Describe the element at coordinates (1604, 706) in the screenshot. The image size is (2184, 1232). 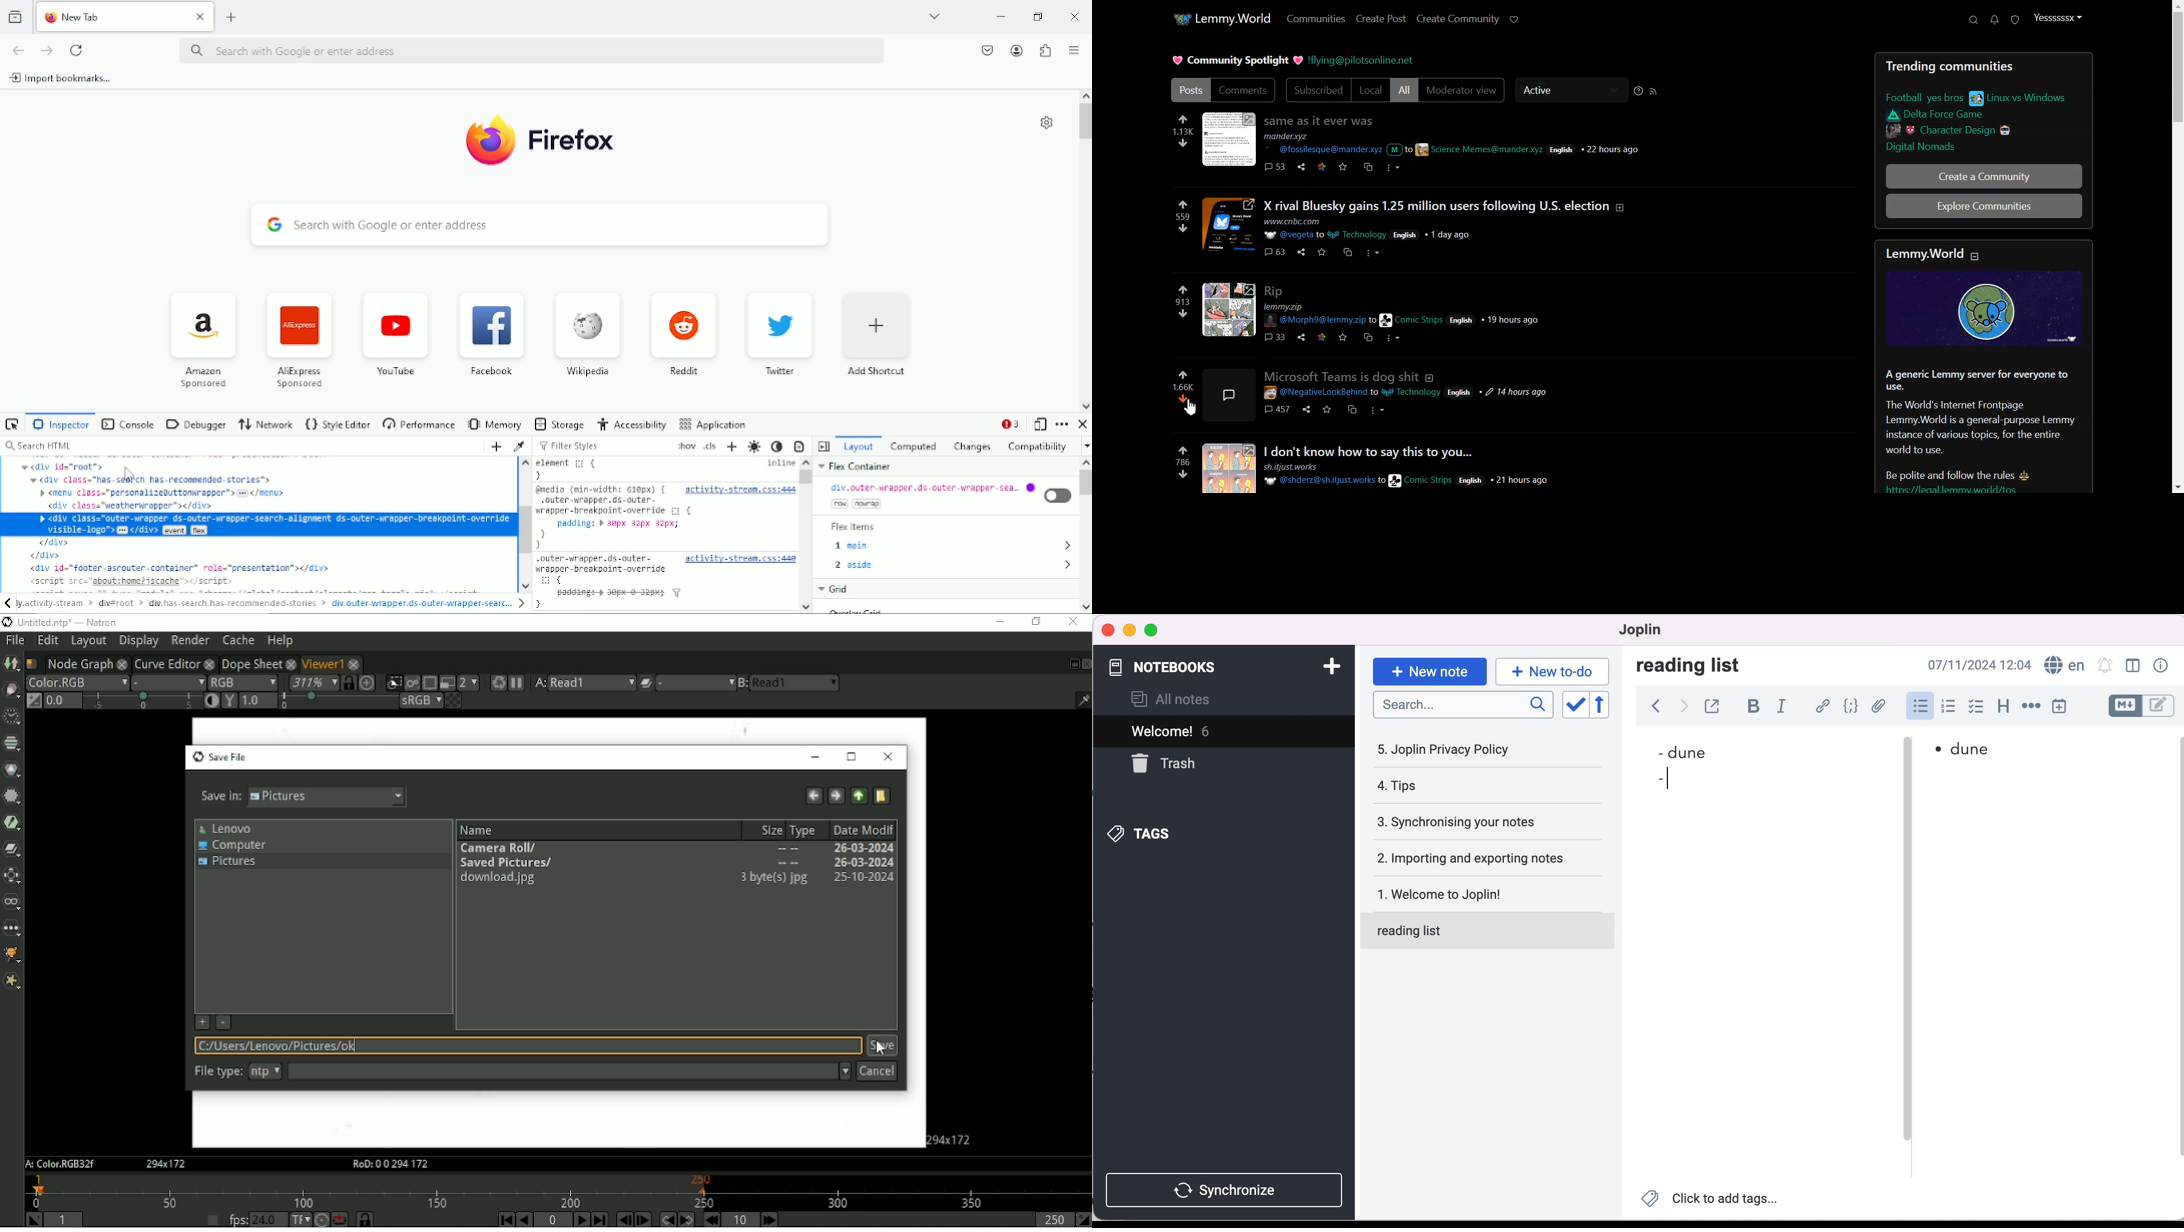
I see `revert sort order` at that location.